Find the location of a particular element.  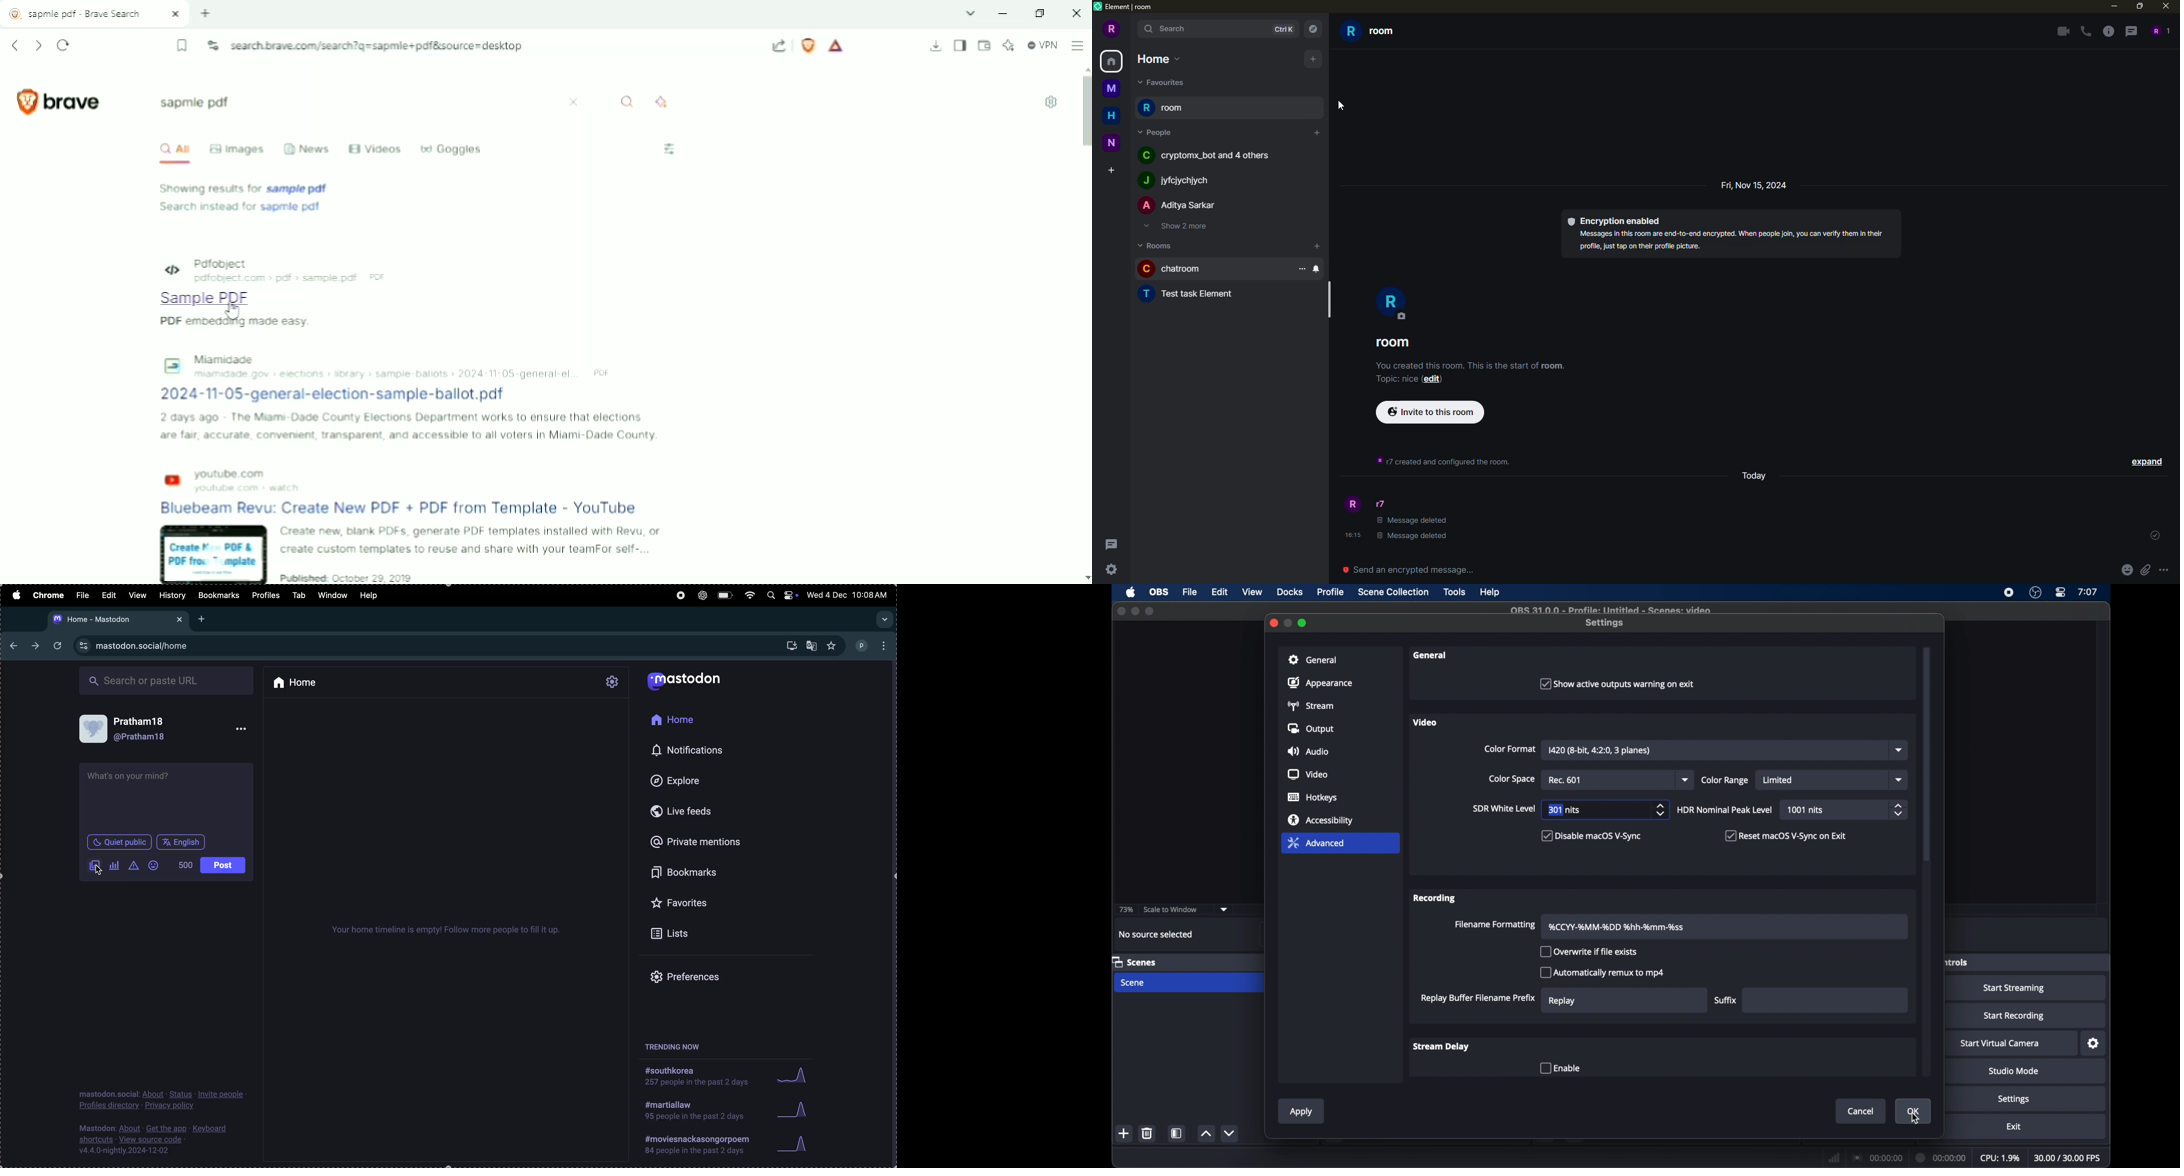

EGU 1h HHS TION BND NCFA0~NNG SRCIpPRNG. SENSO JW, YOU DEN Vy Shin i Ser
profile, just tap on their profil picture. is located at coordinates (1715, 244).